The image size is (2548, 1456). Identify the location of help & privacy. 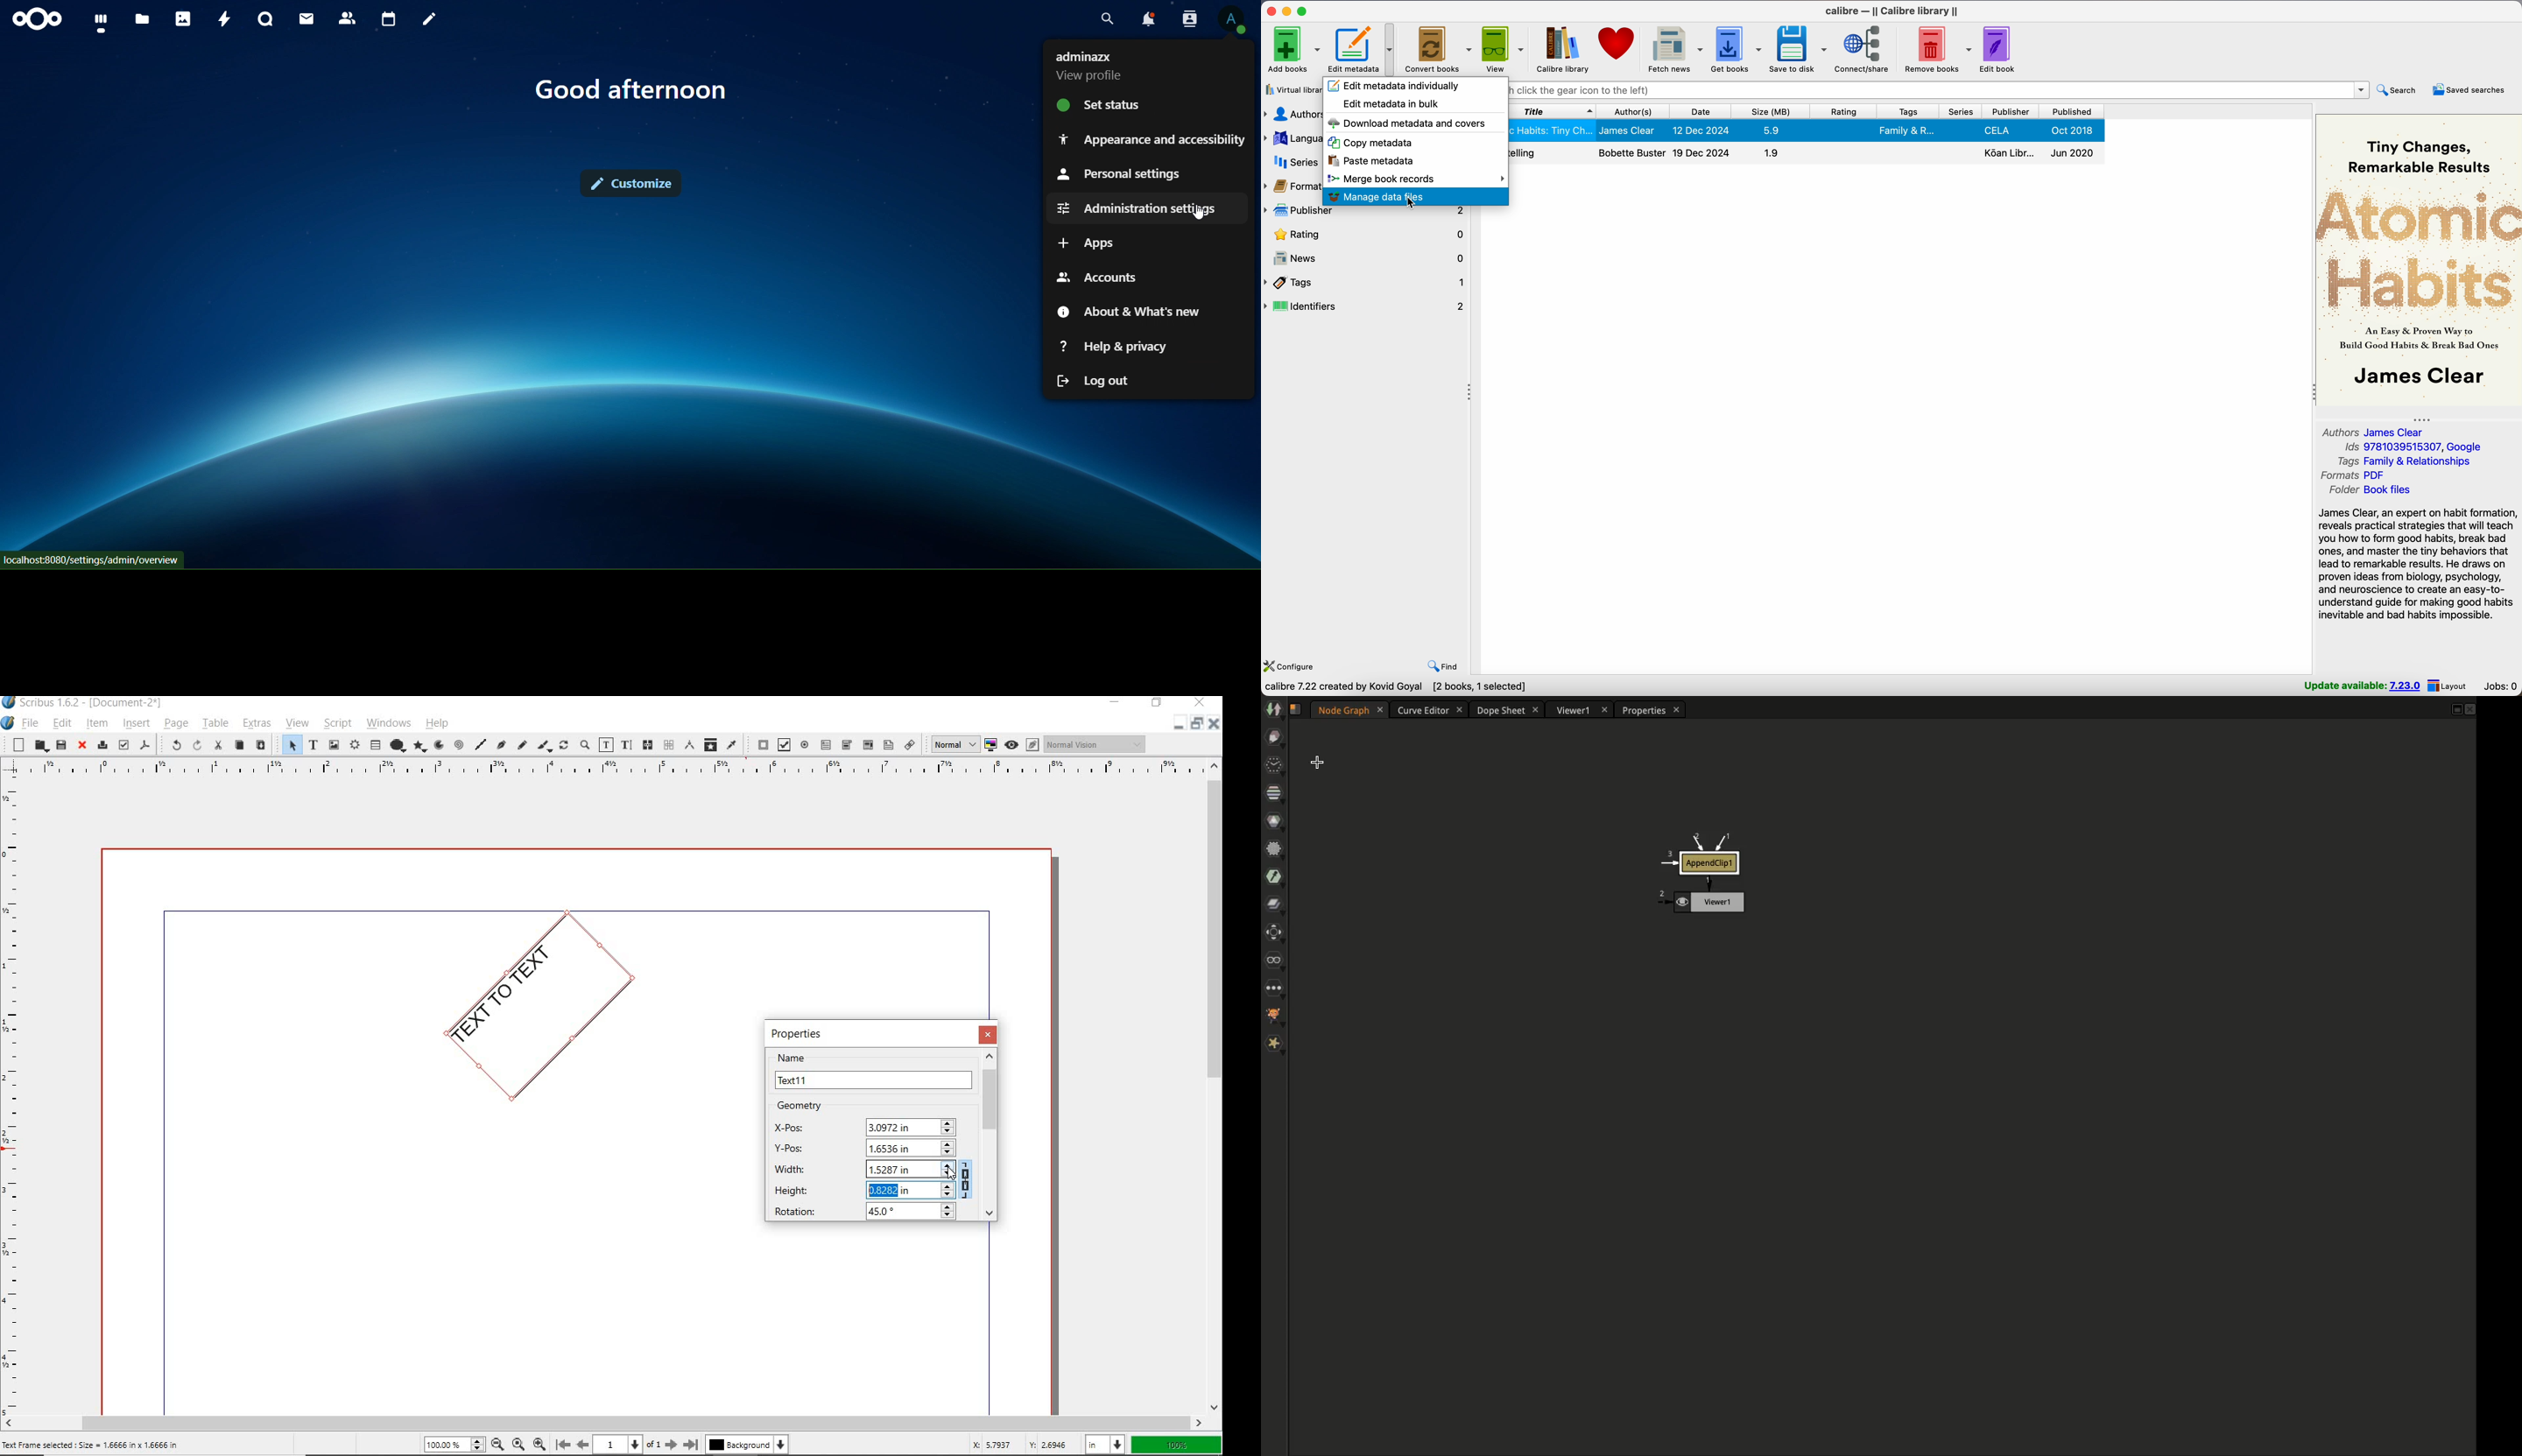
(1117, 346).